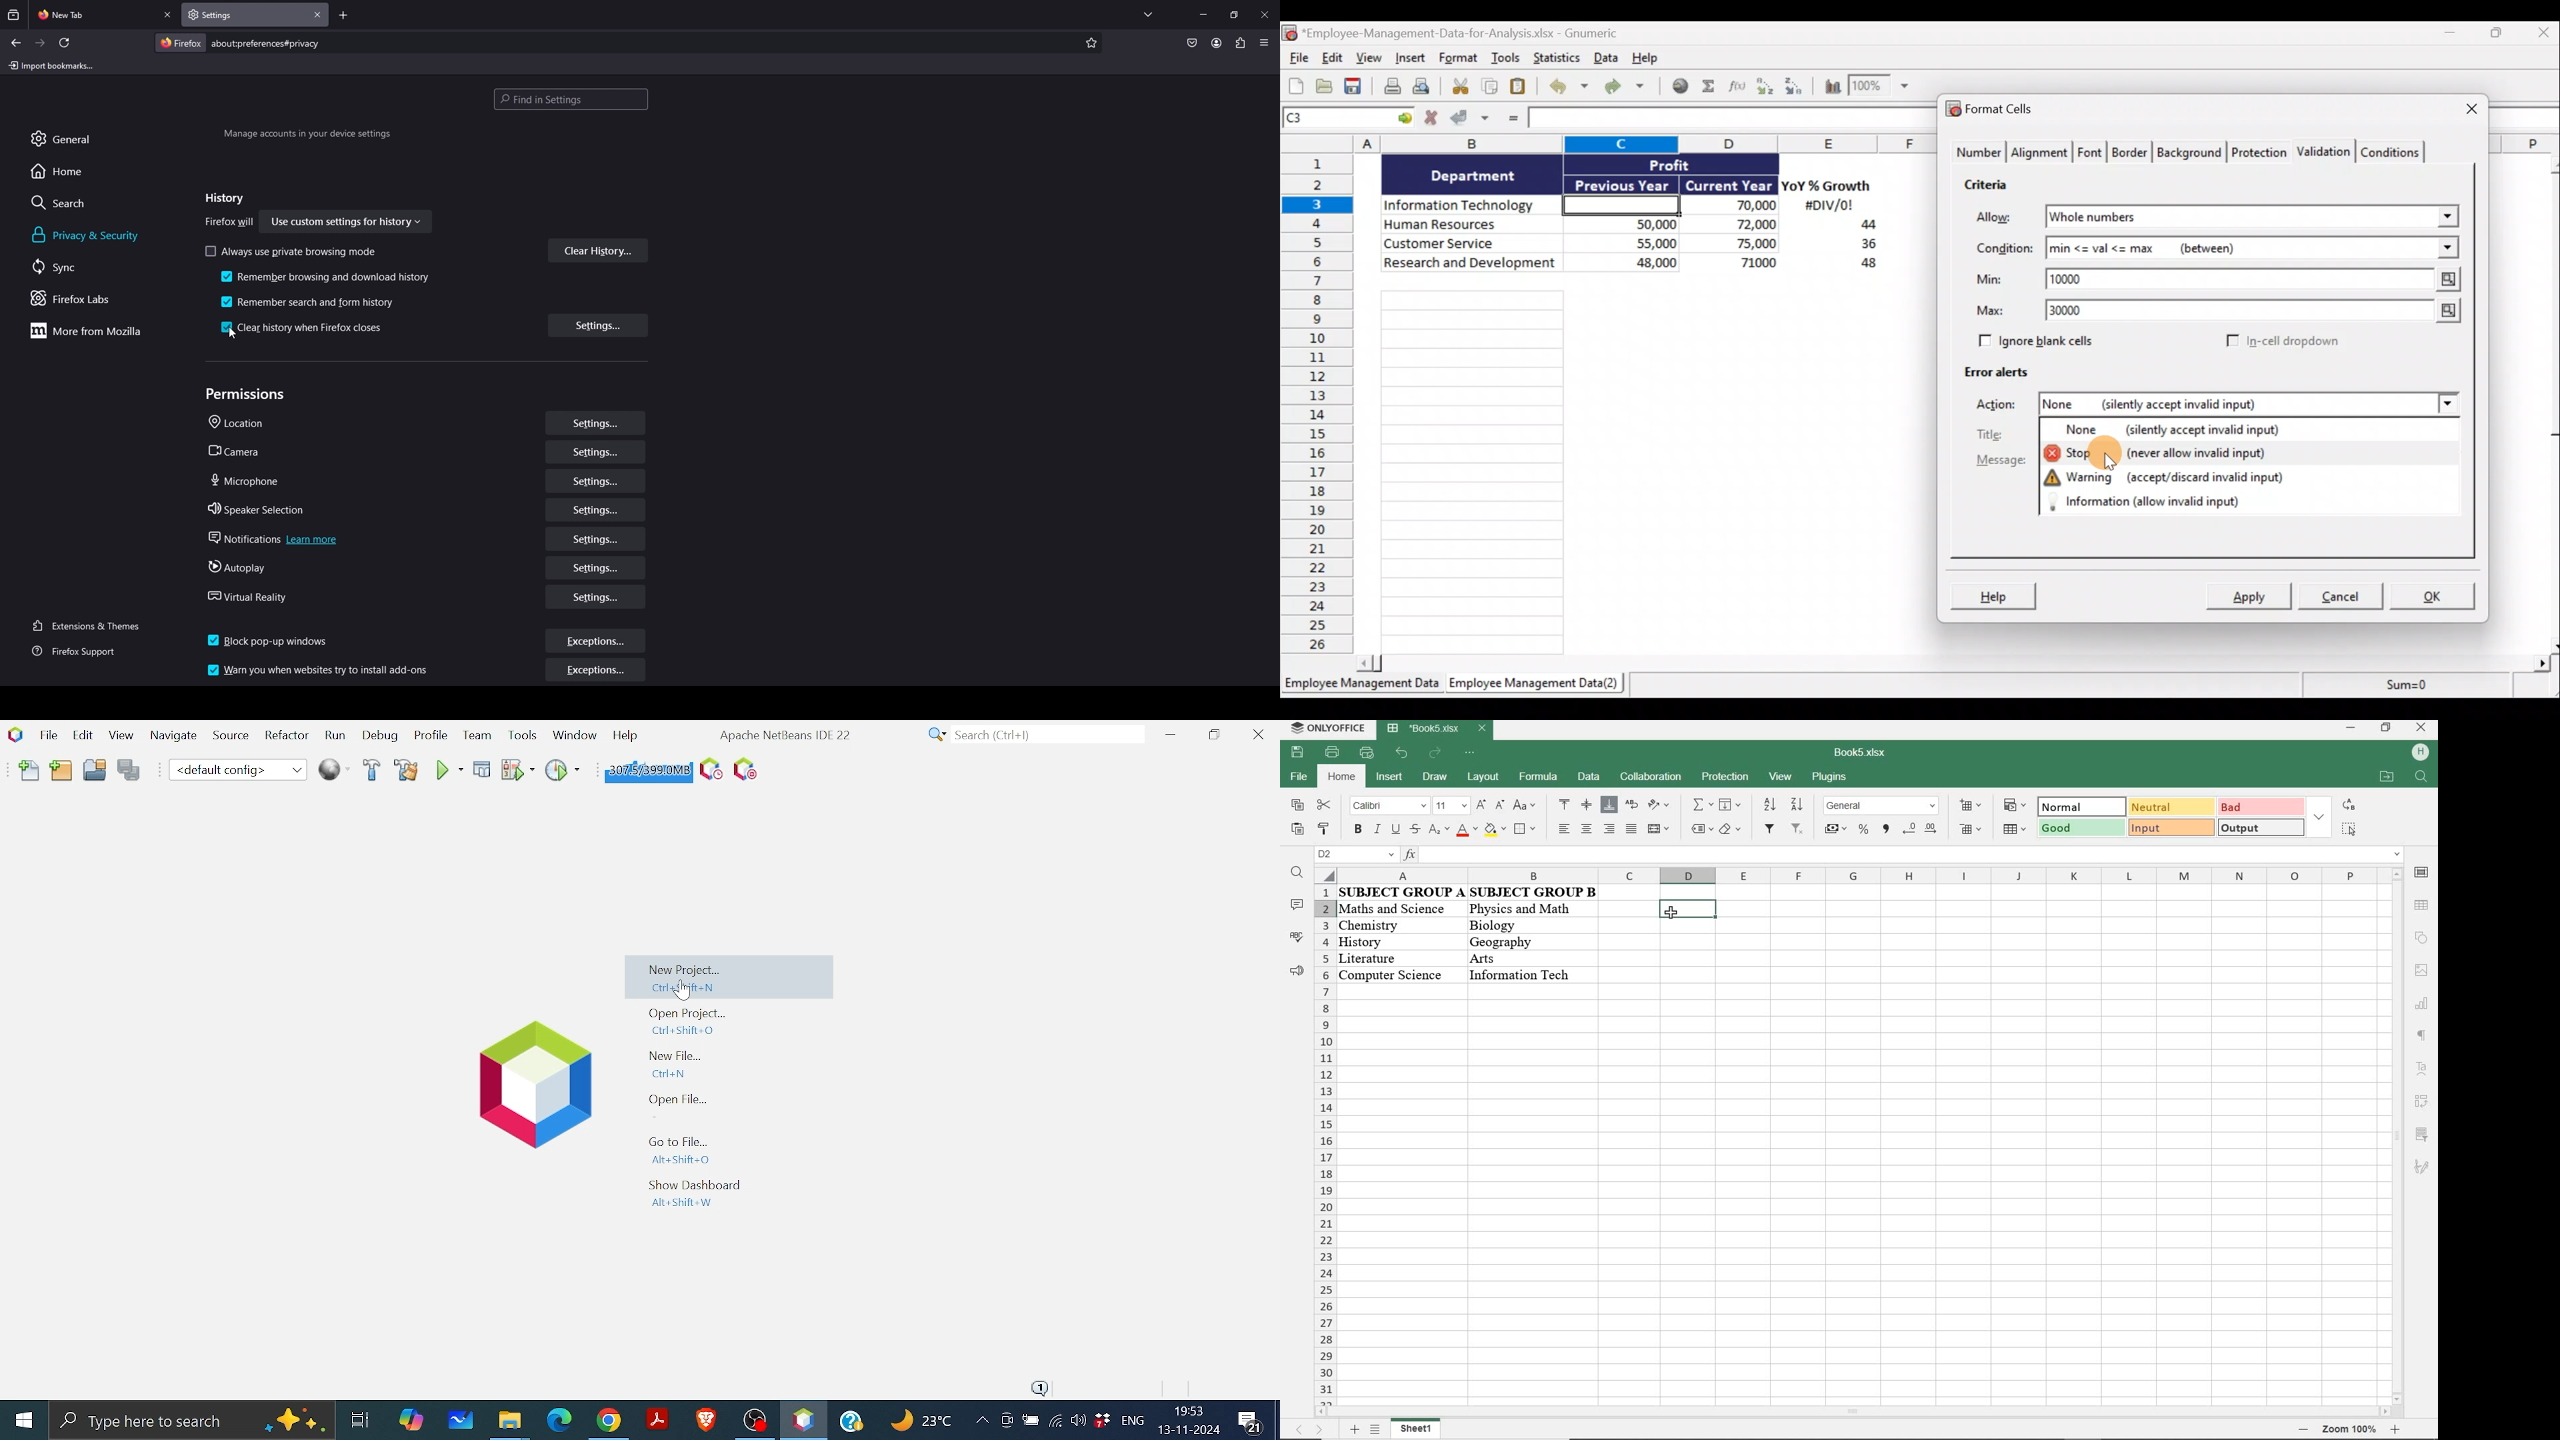  I want to click on filter, so click(1769, 830).